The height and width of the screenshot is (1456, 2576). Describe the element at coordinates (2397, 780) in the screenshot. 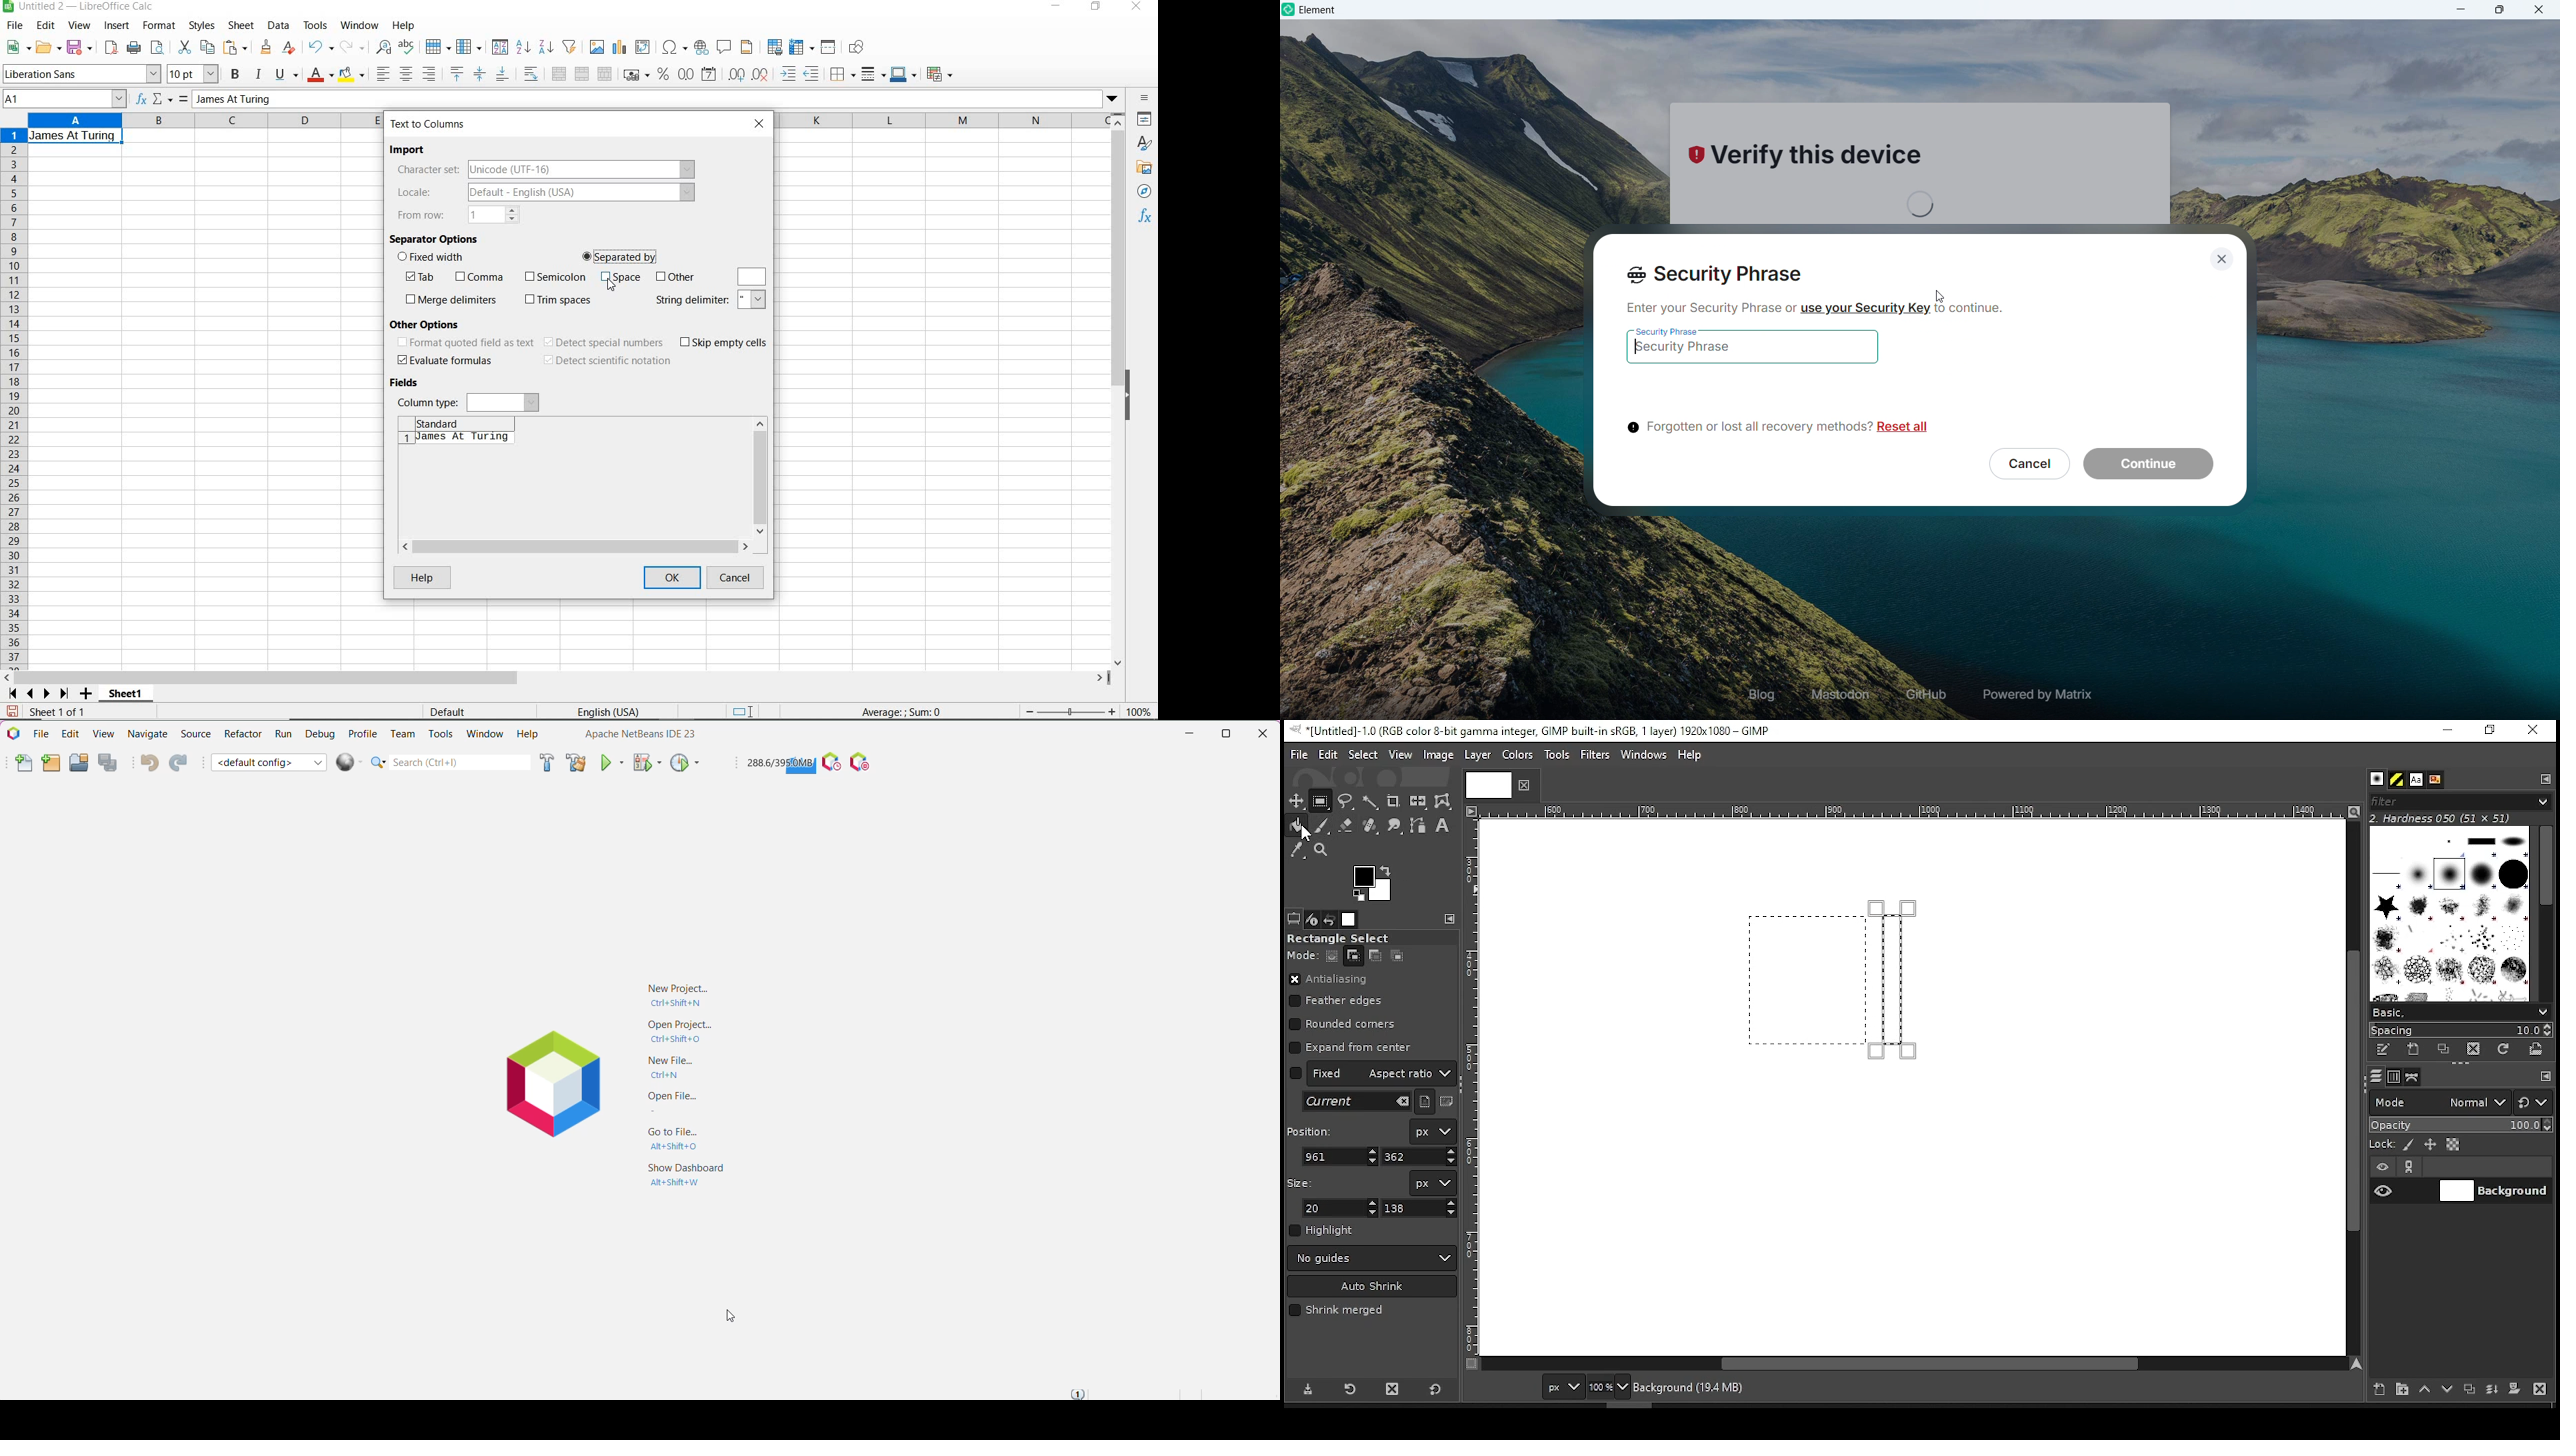

I see `pattern` at that location.